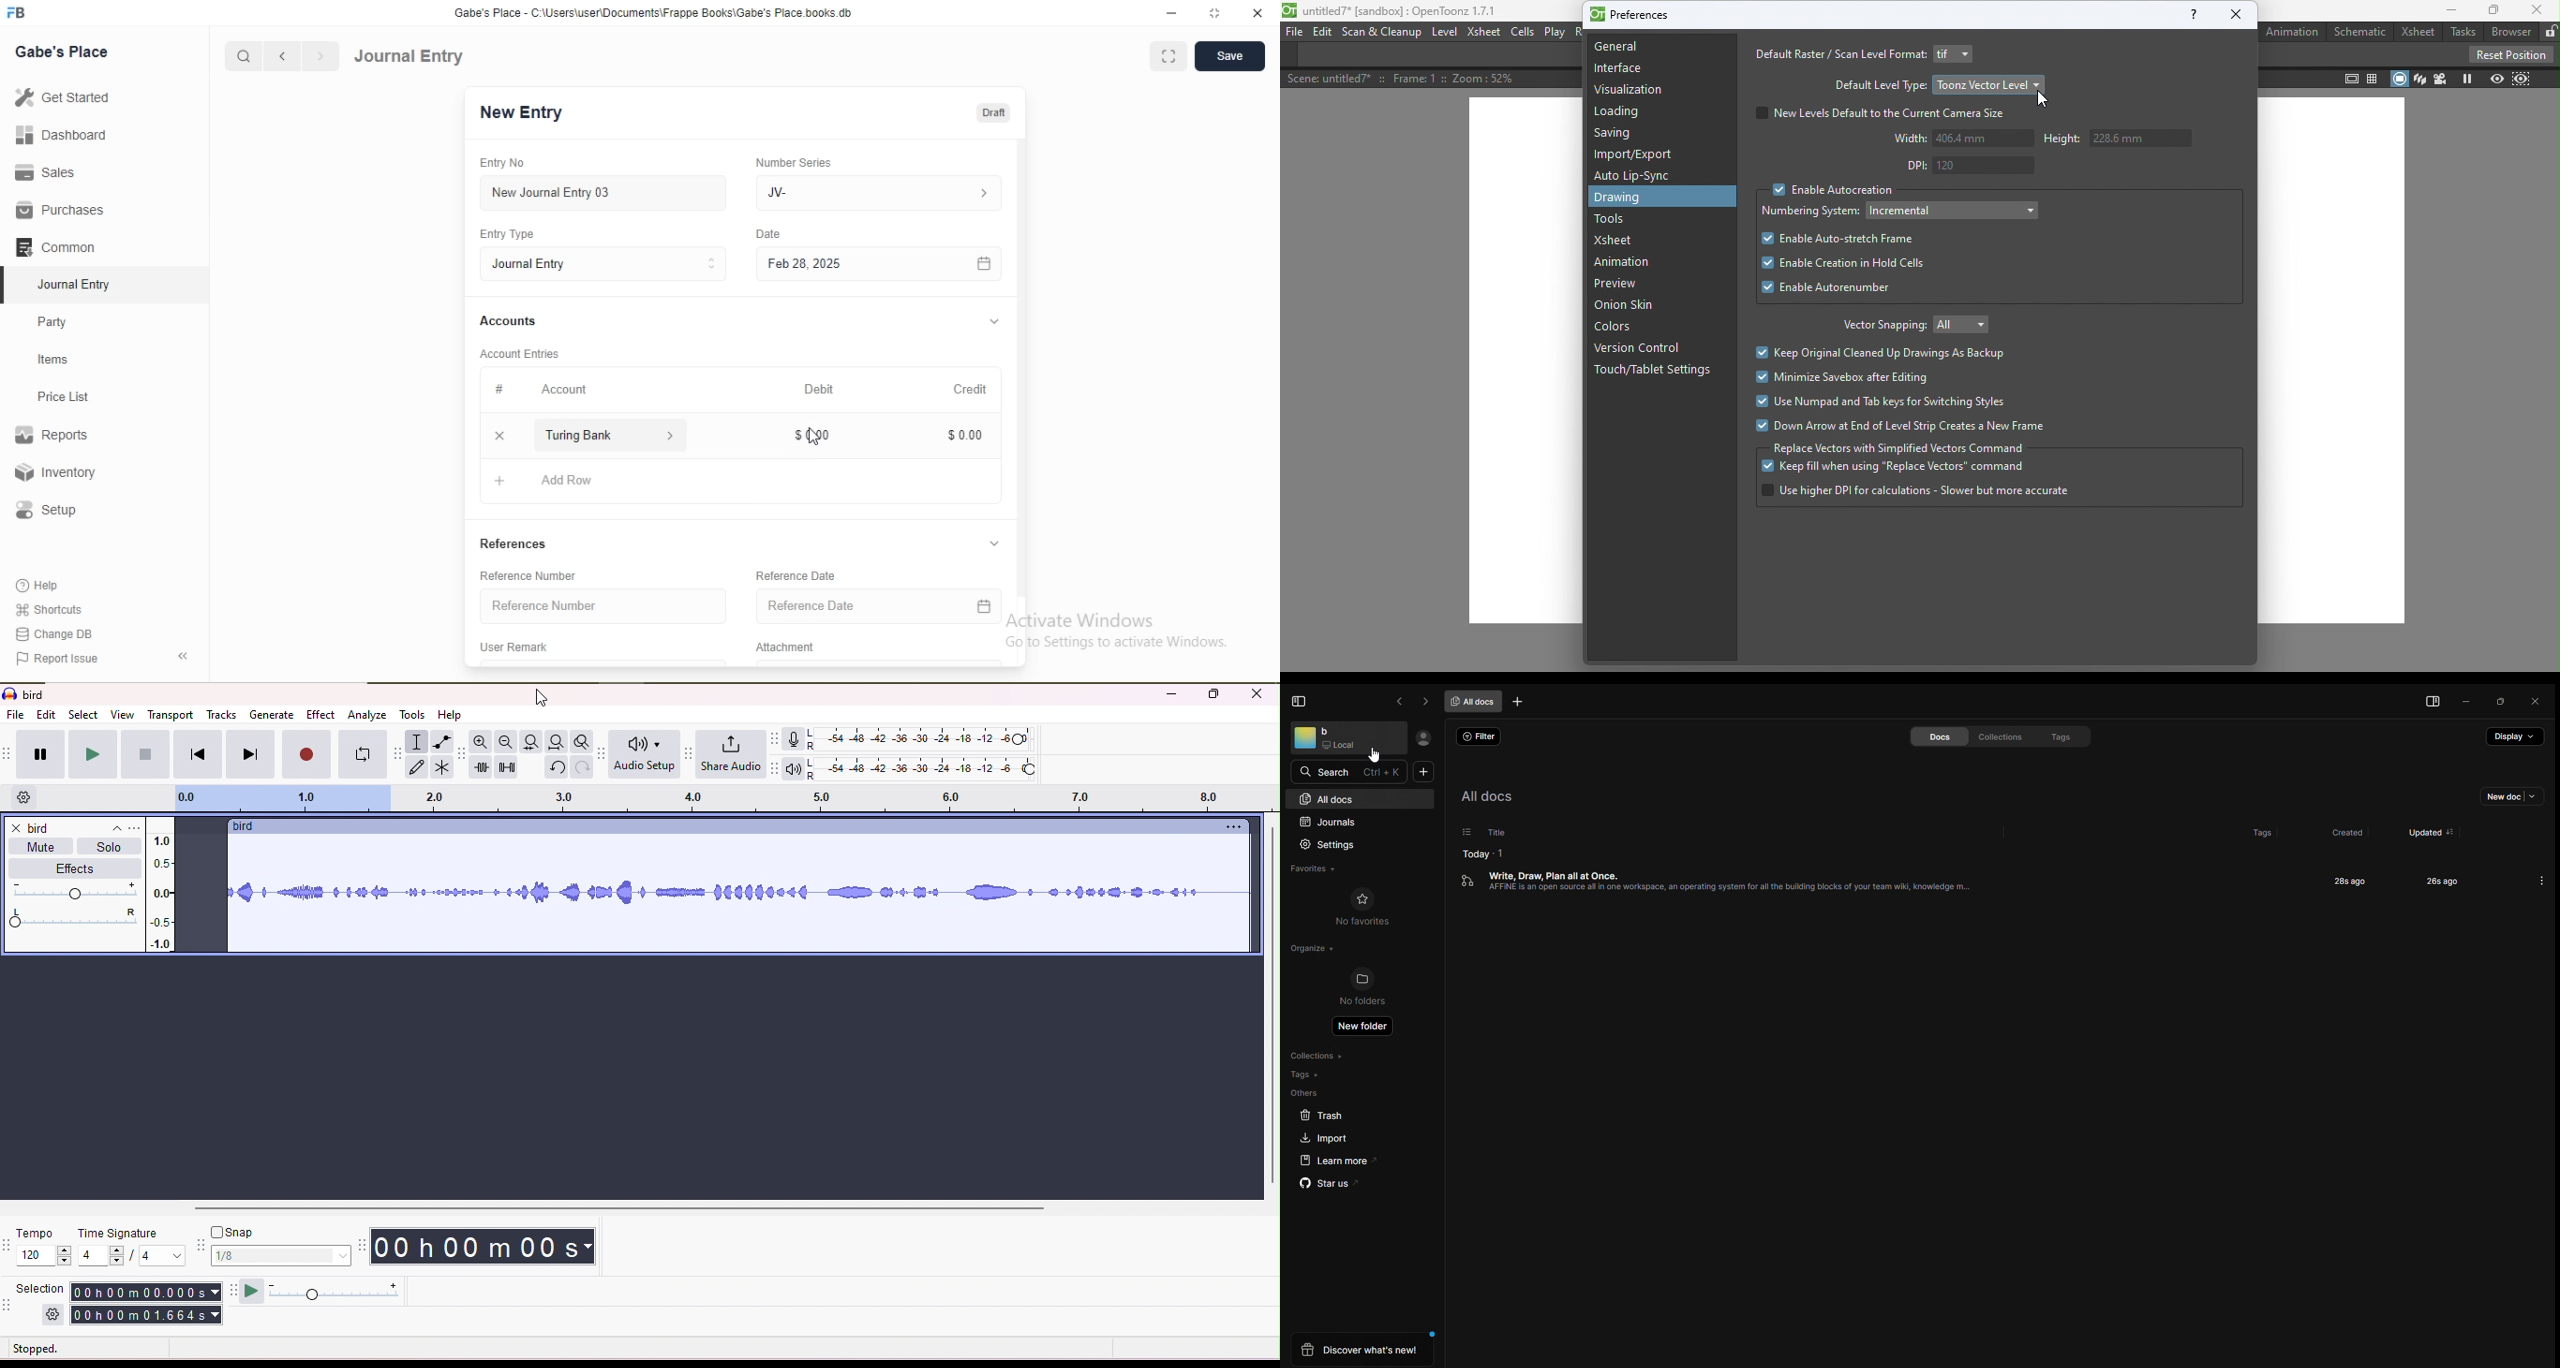 The image size is (2576, 1372). What do you see at coordinates (417, 768) in the screenshot?
I see `draw` at bounding box center [417, 768].